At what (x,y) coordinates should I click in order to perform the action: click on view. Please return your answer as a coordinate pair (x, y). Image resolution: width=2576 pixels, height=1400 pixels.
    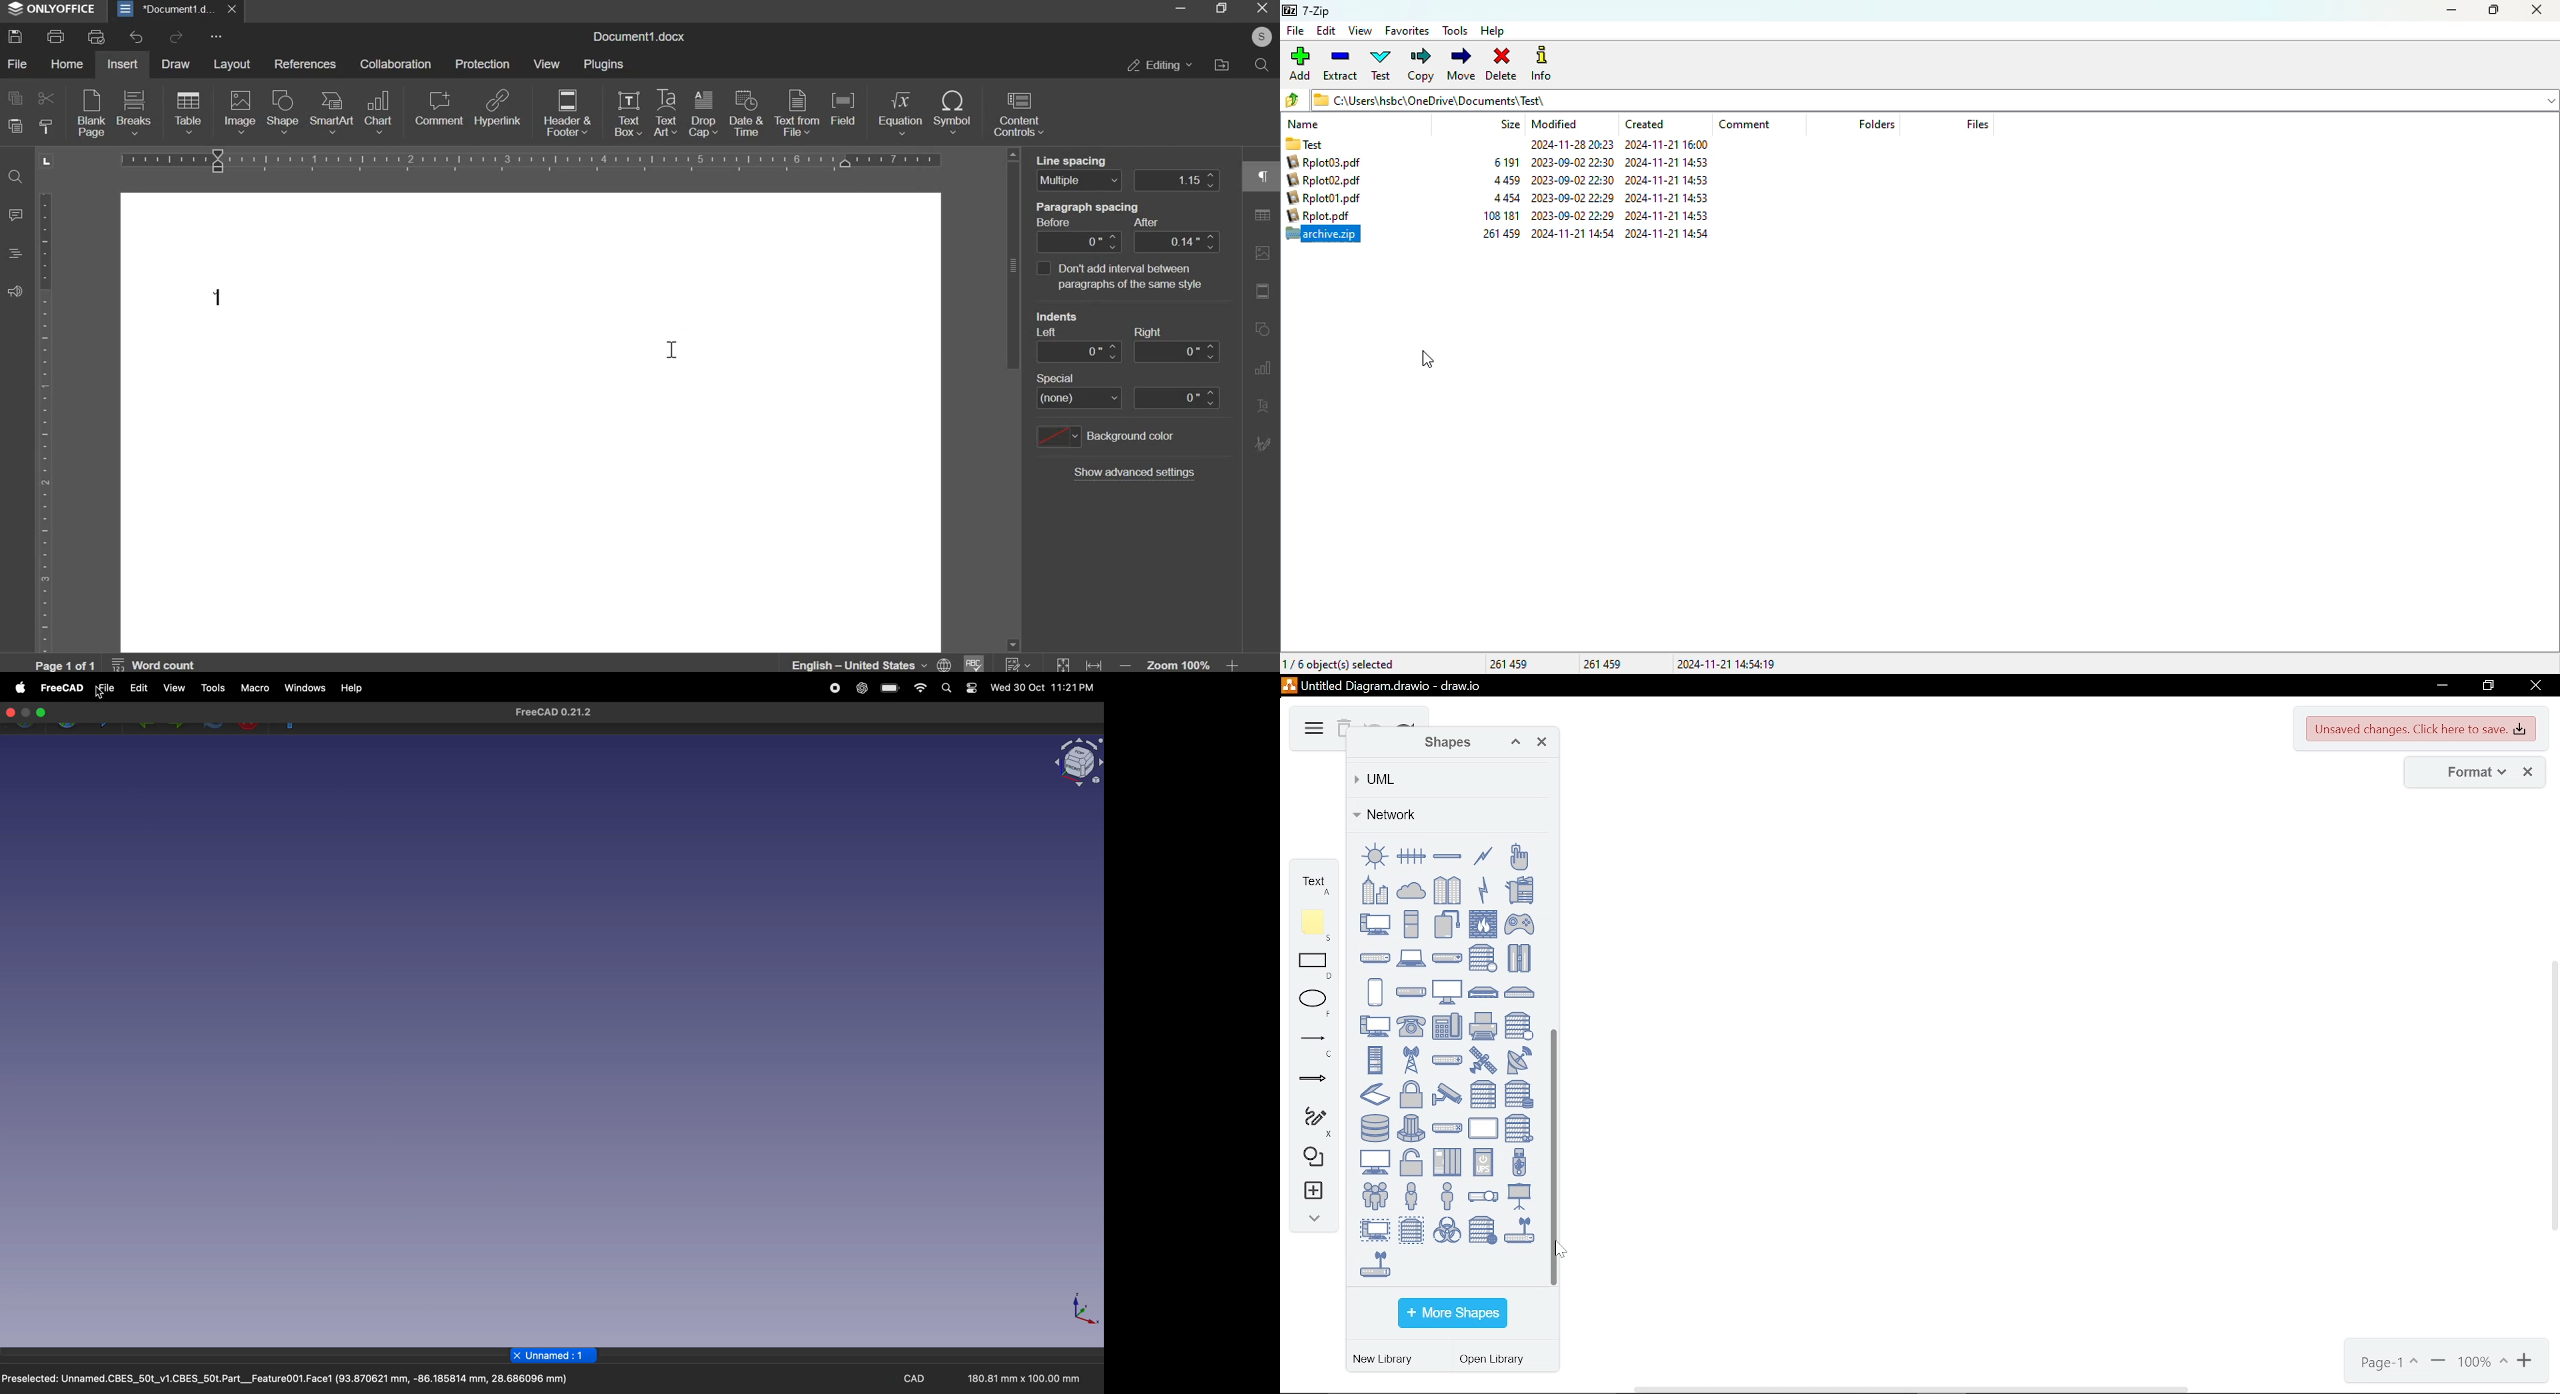
    Looking at the image, I should click on (175, 689).